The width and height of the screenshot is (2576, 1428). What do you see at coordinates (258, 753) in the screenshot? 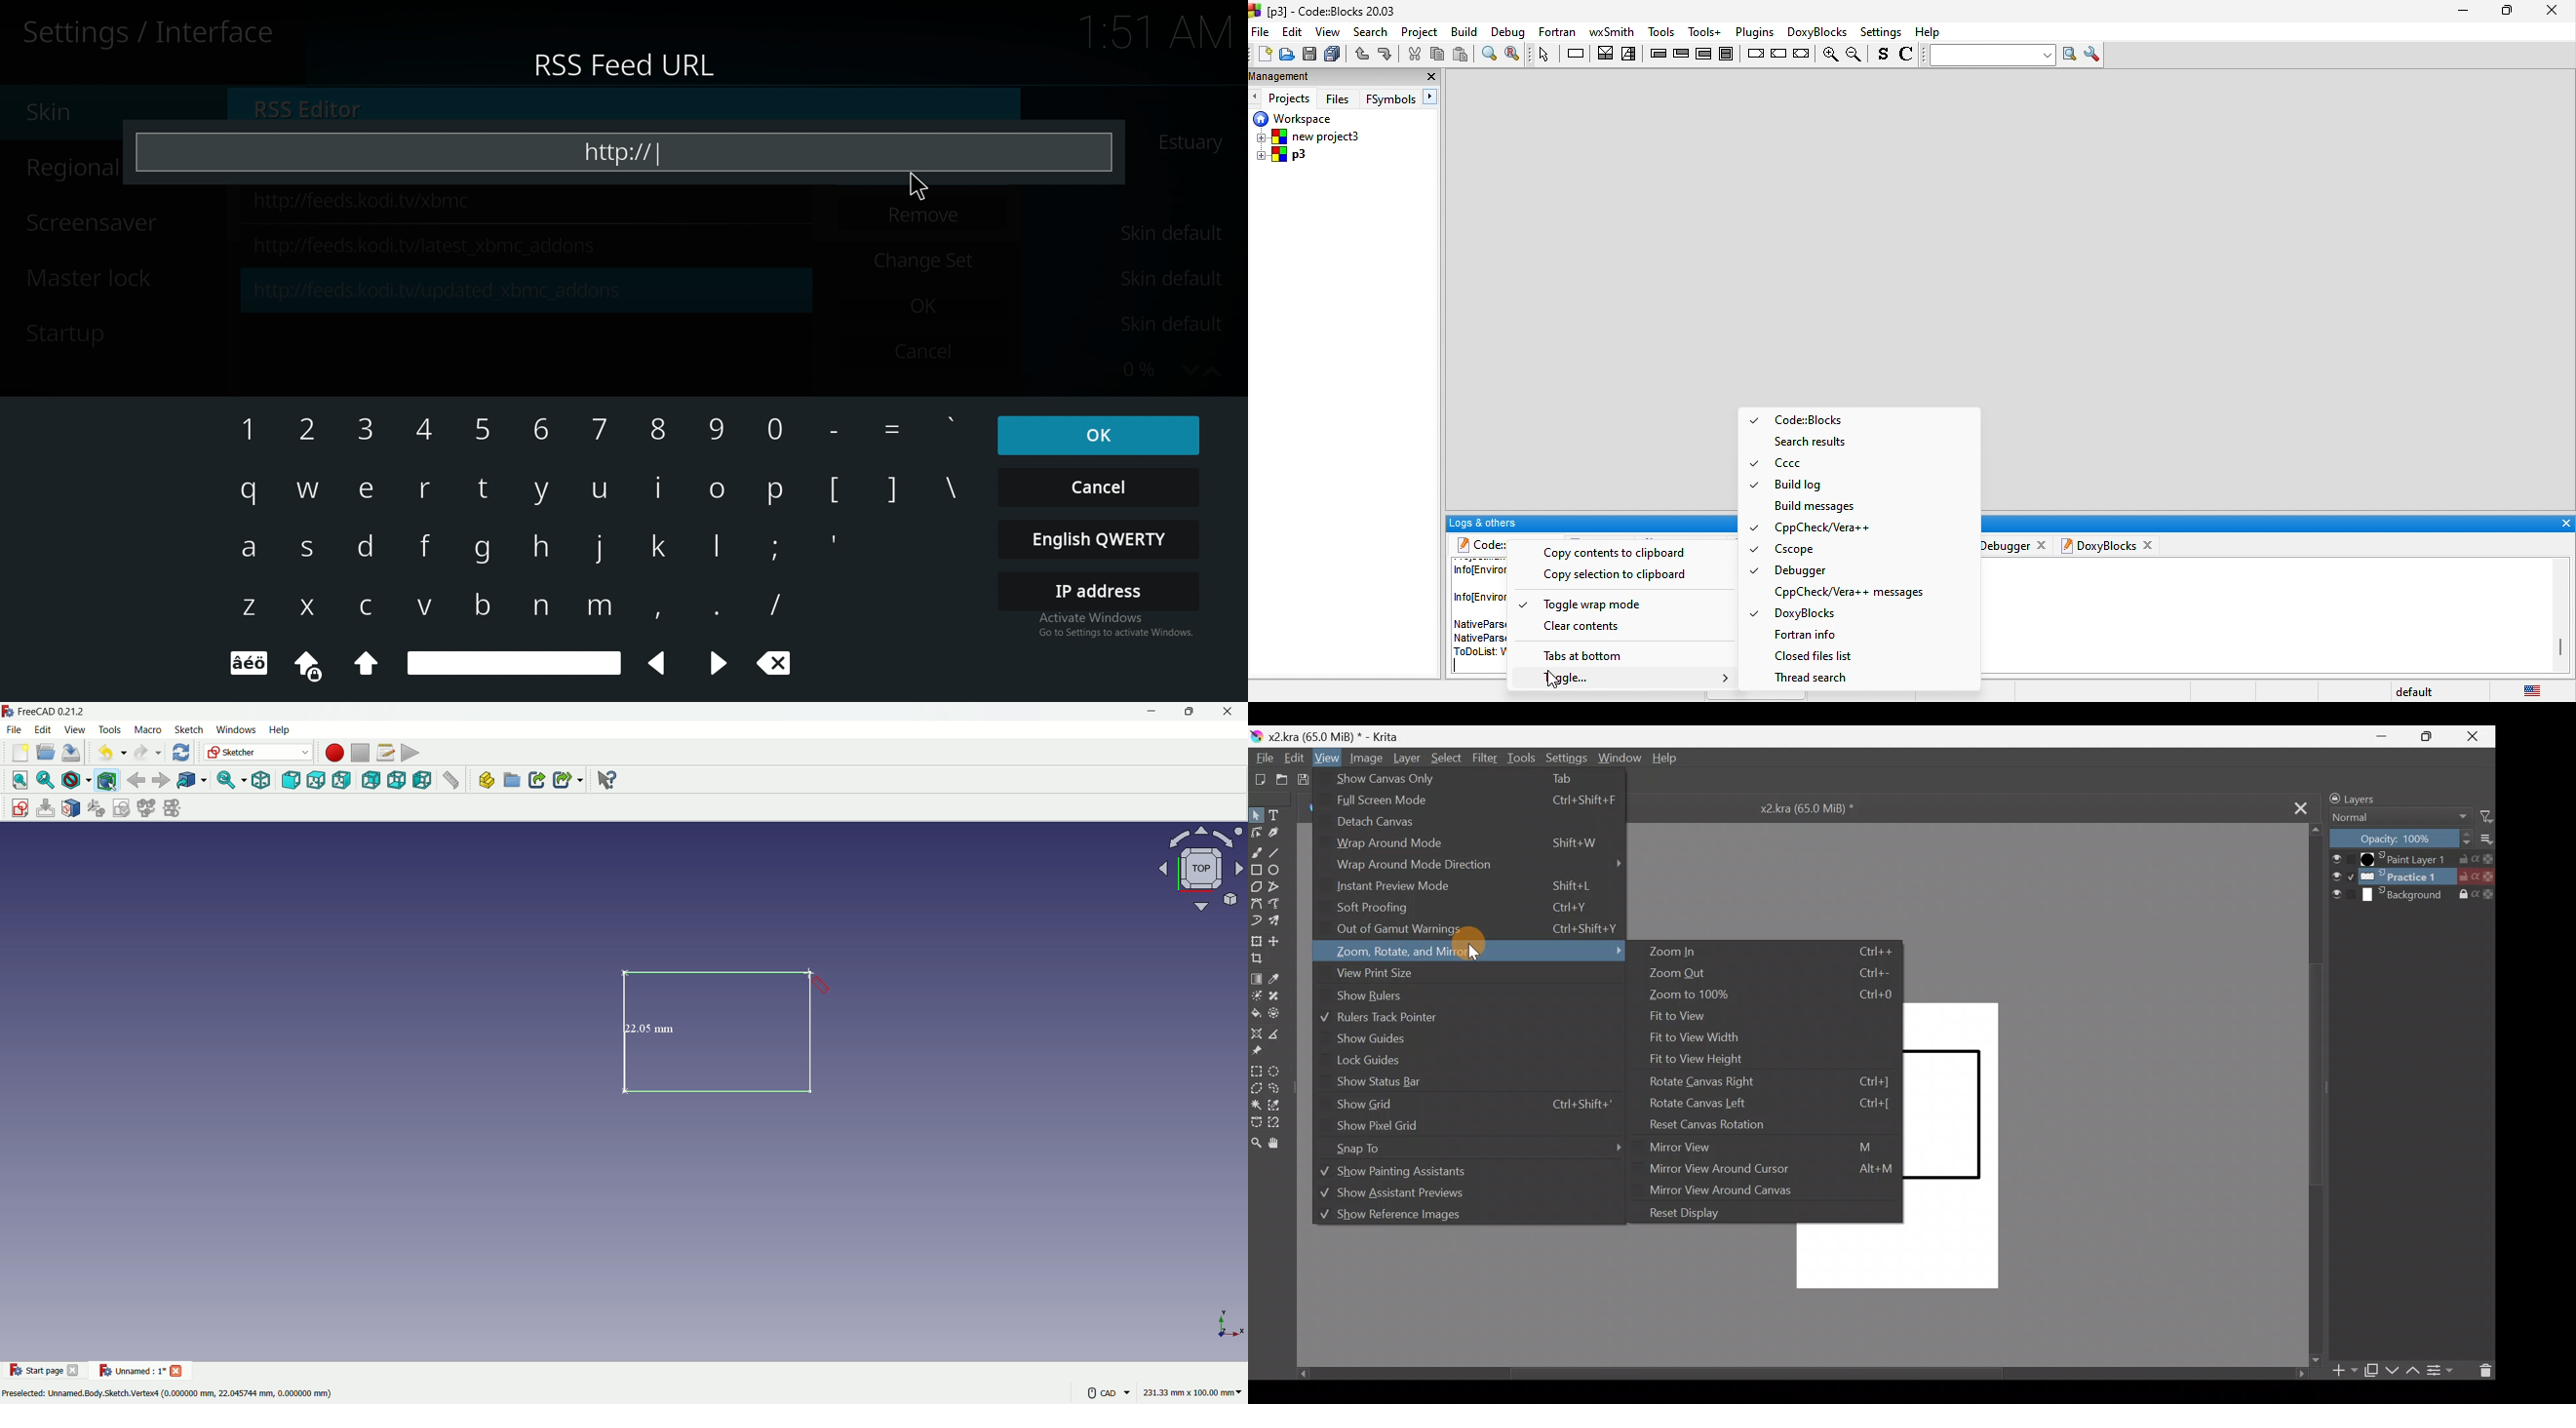
I see `switch workbenches` at bounding box center [258, 753].